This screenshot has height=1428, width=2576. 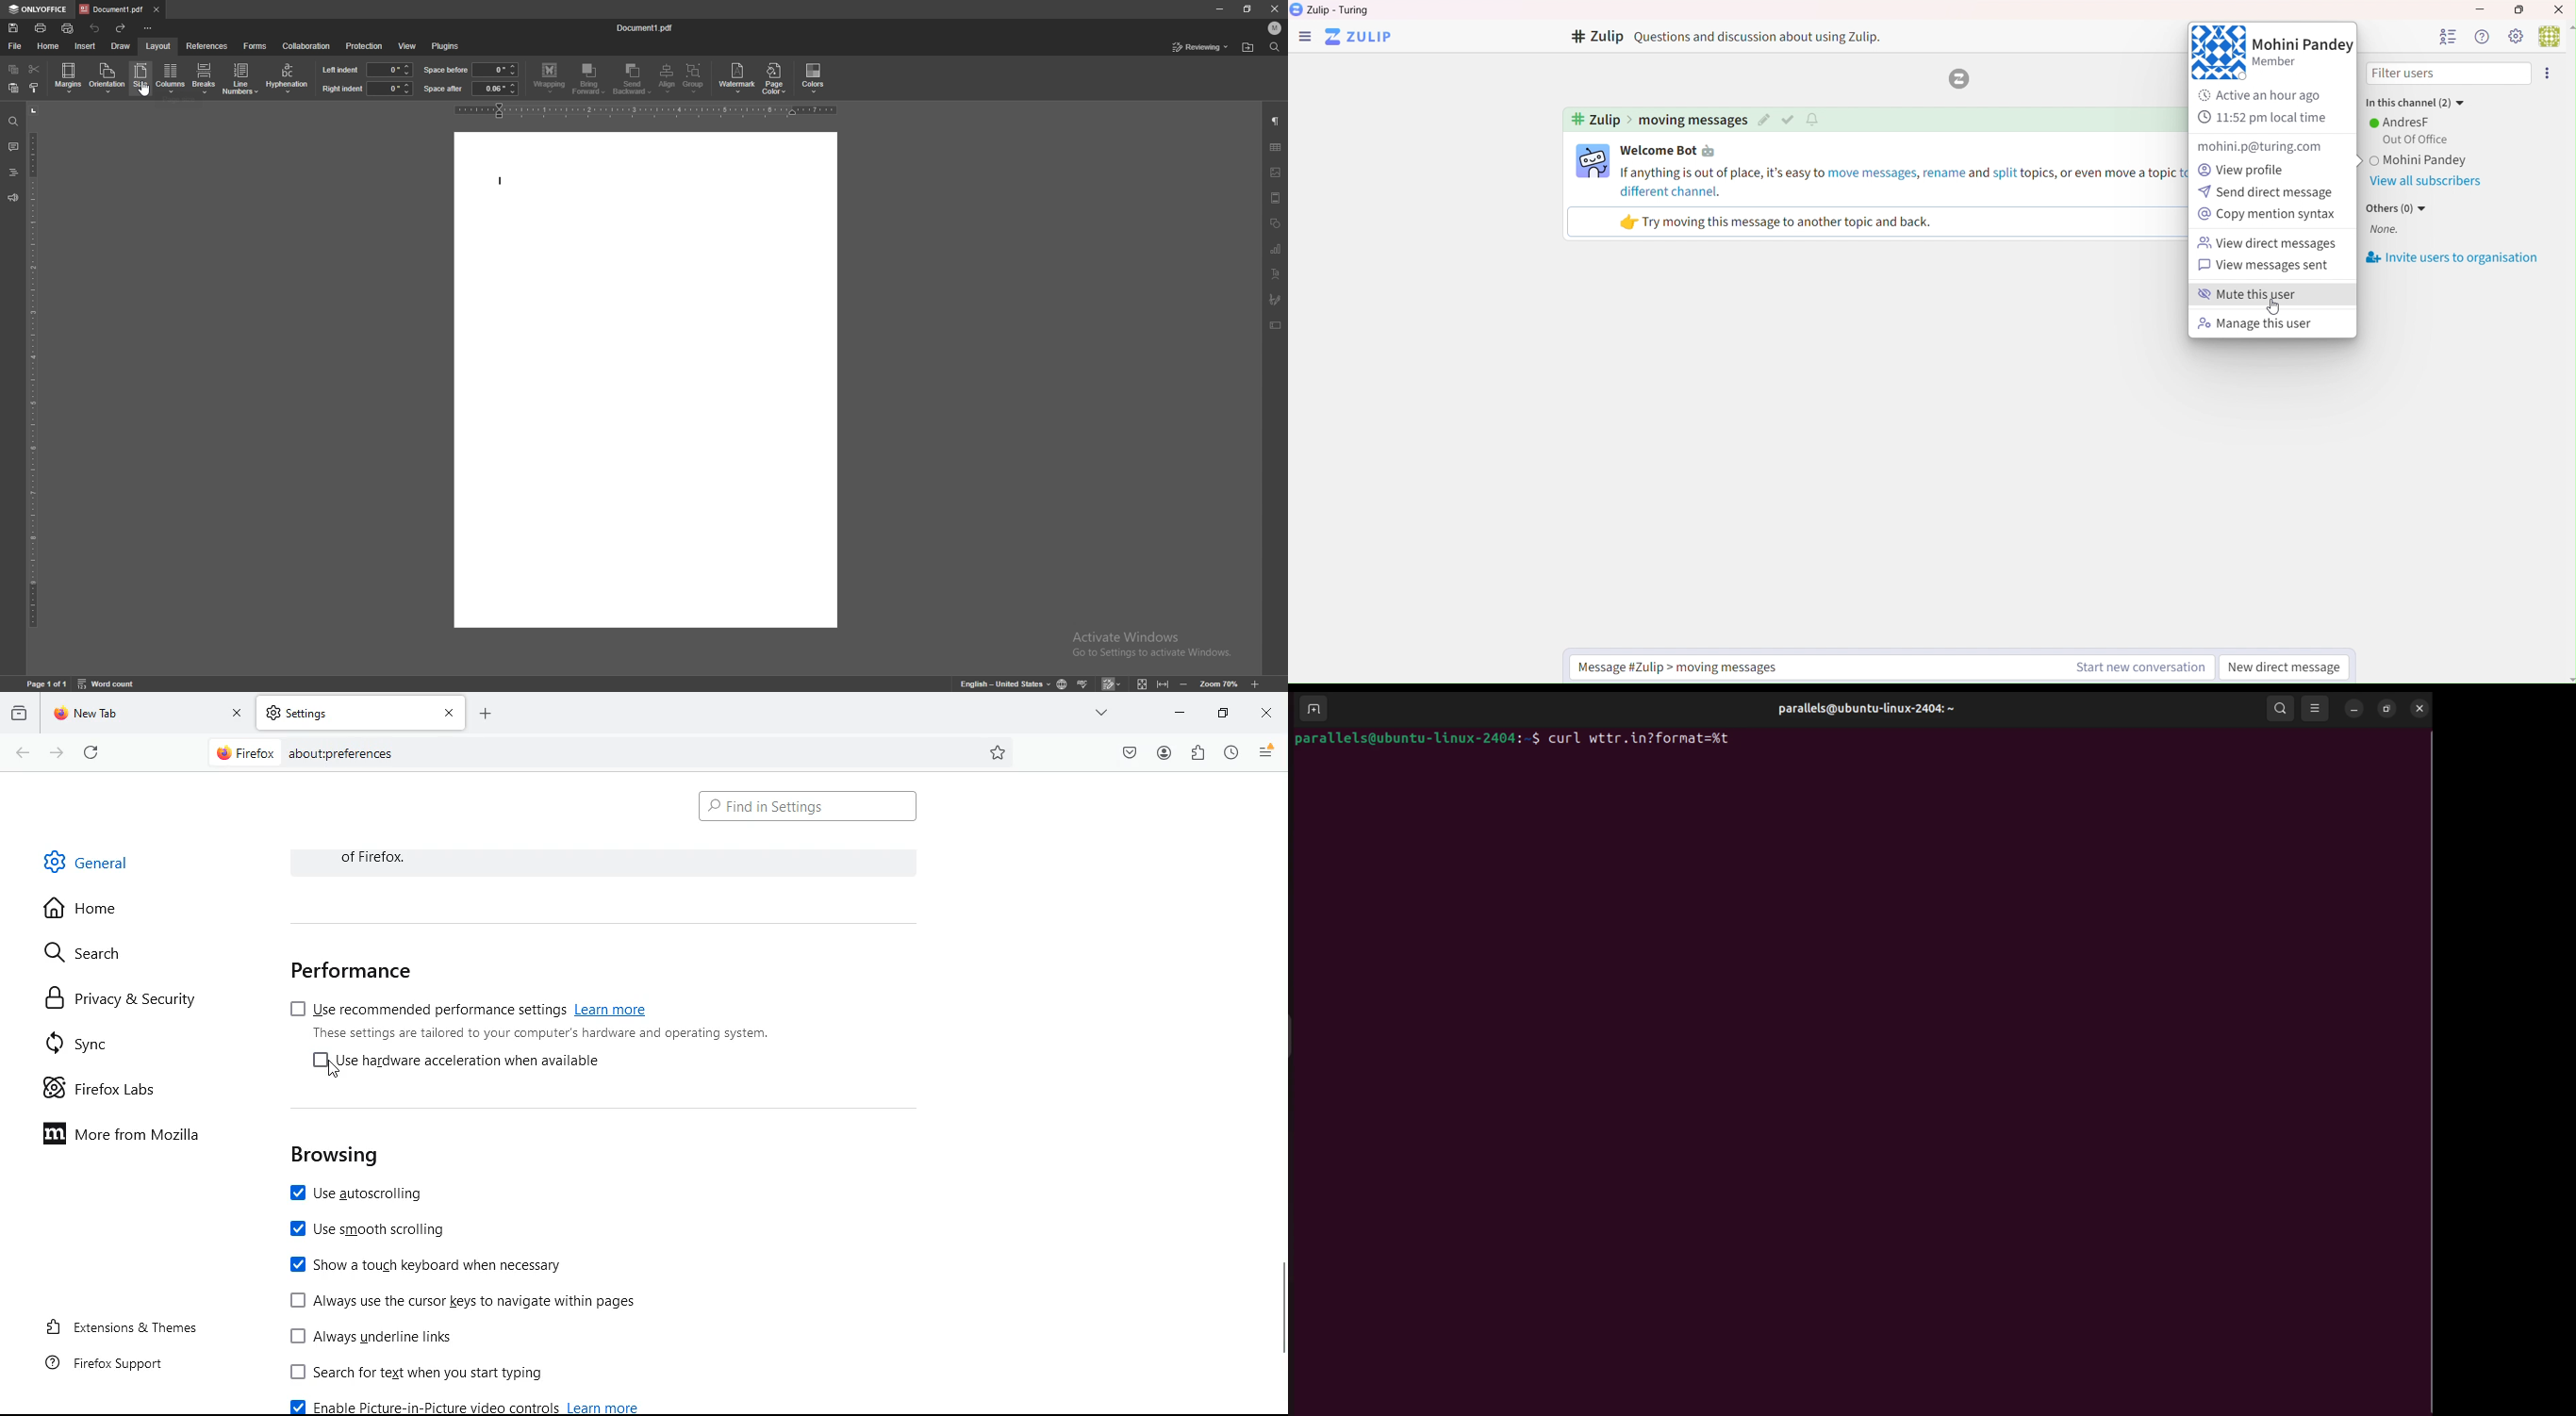 What do you see at coordinates (123, 998) in the screenshot?
I see `privacy & security` at bounding box center [123, 998].